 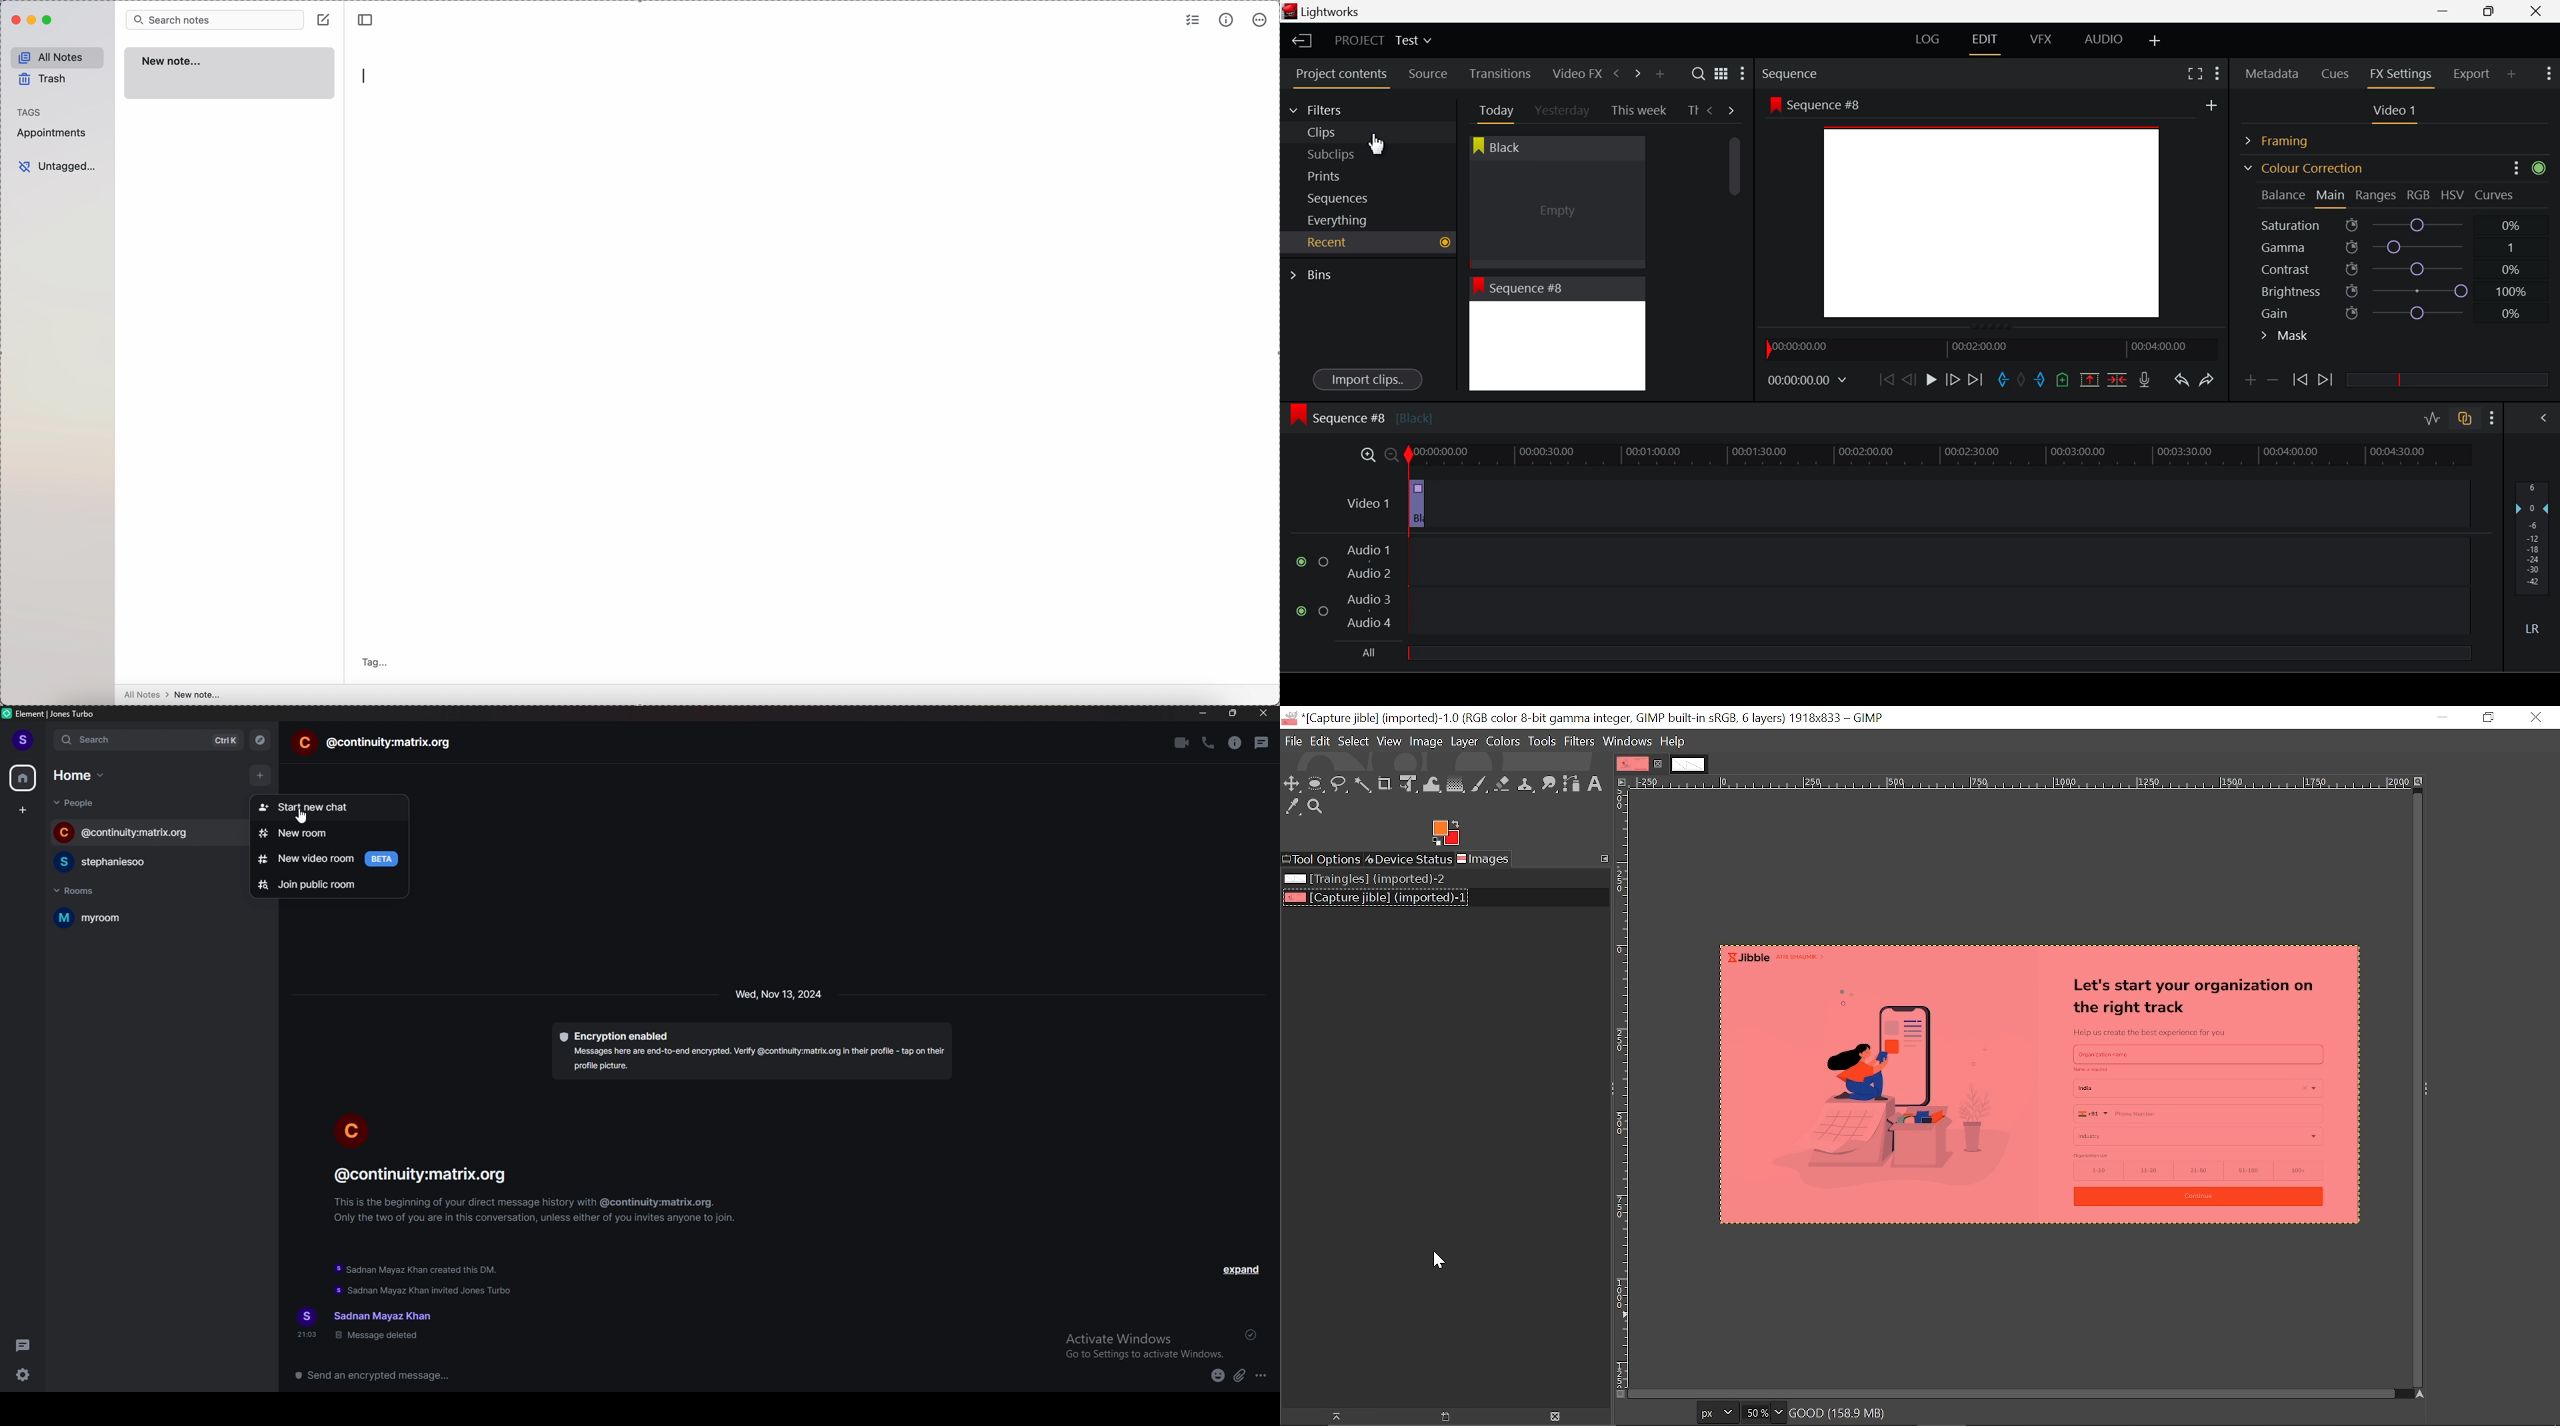 What do you see at coordinates (1318, 741) in the screenshot?
I see `Edit` at bounding box center [1318, 741].